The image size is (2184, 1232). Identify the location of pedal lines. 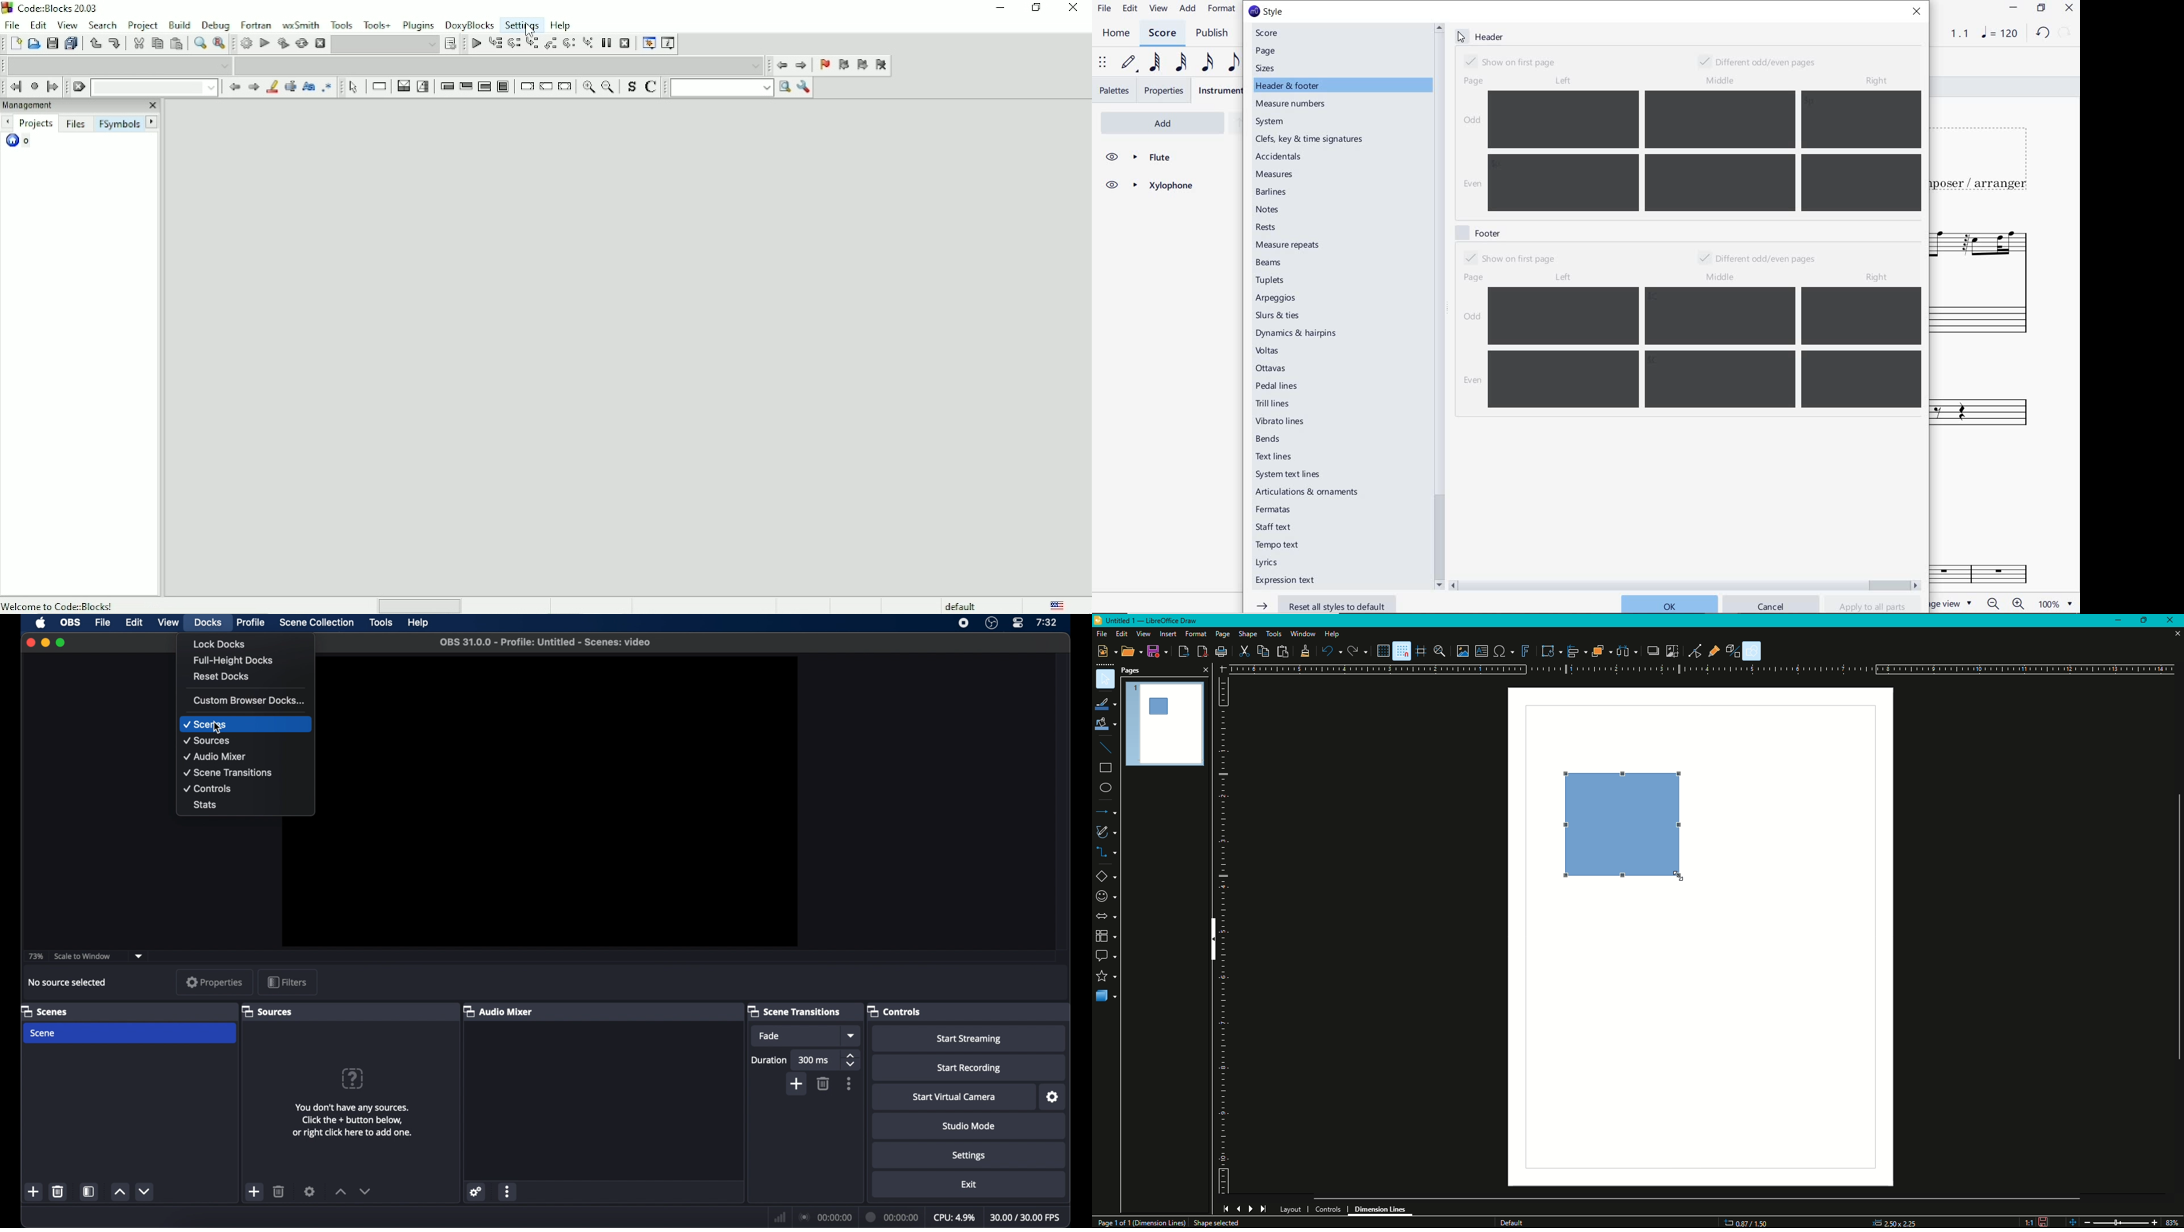
(1278, 385).